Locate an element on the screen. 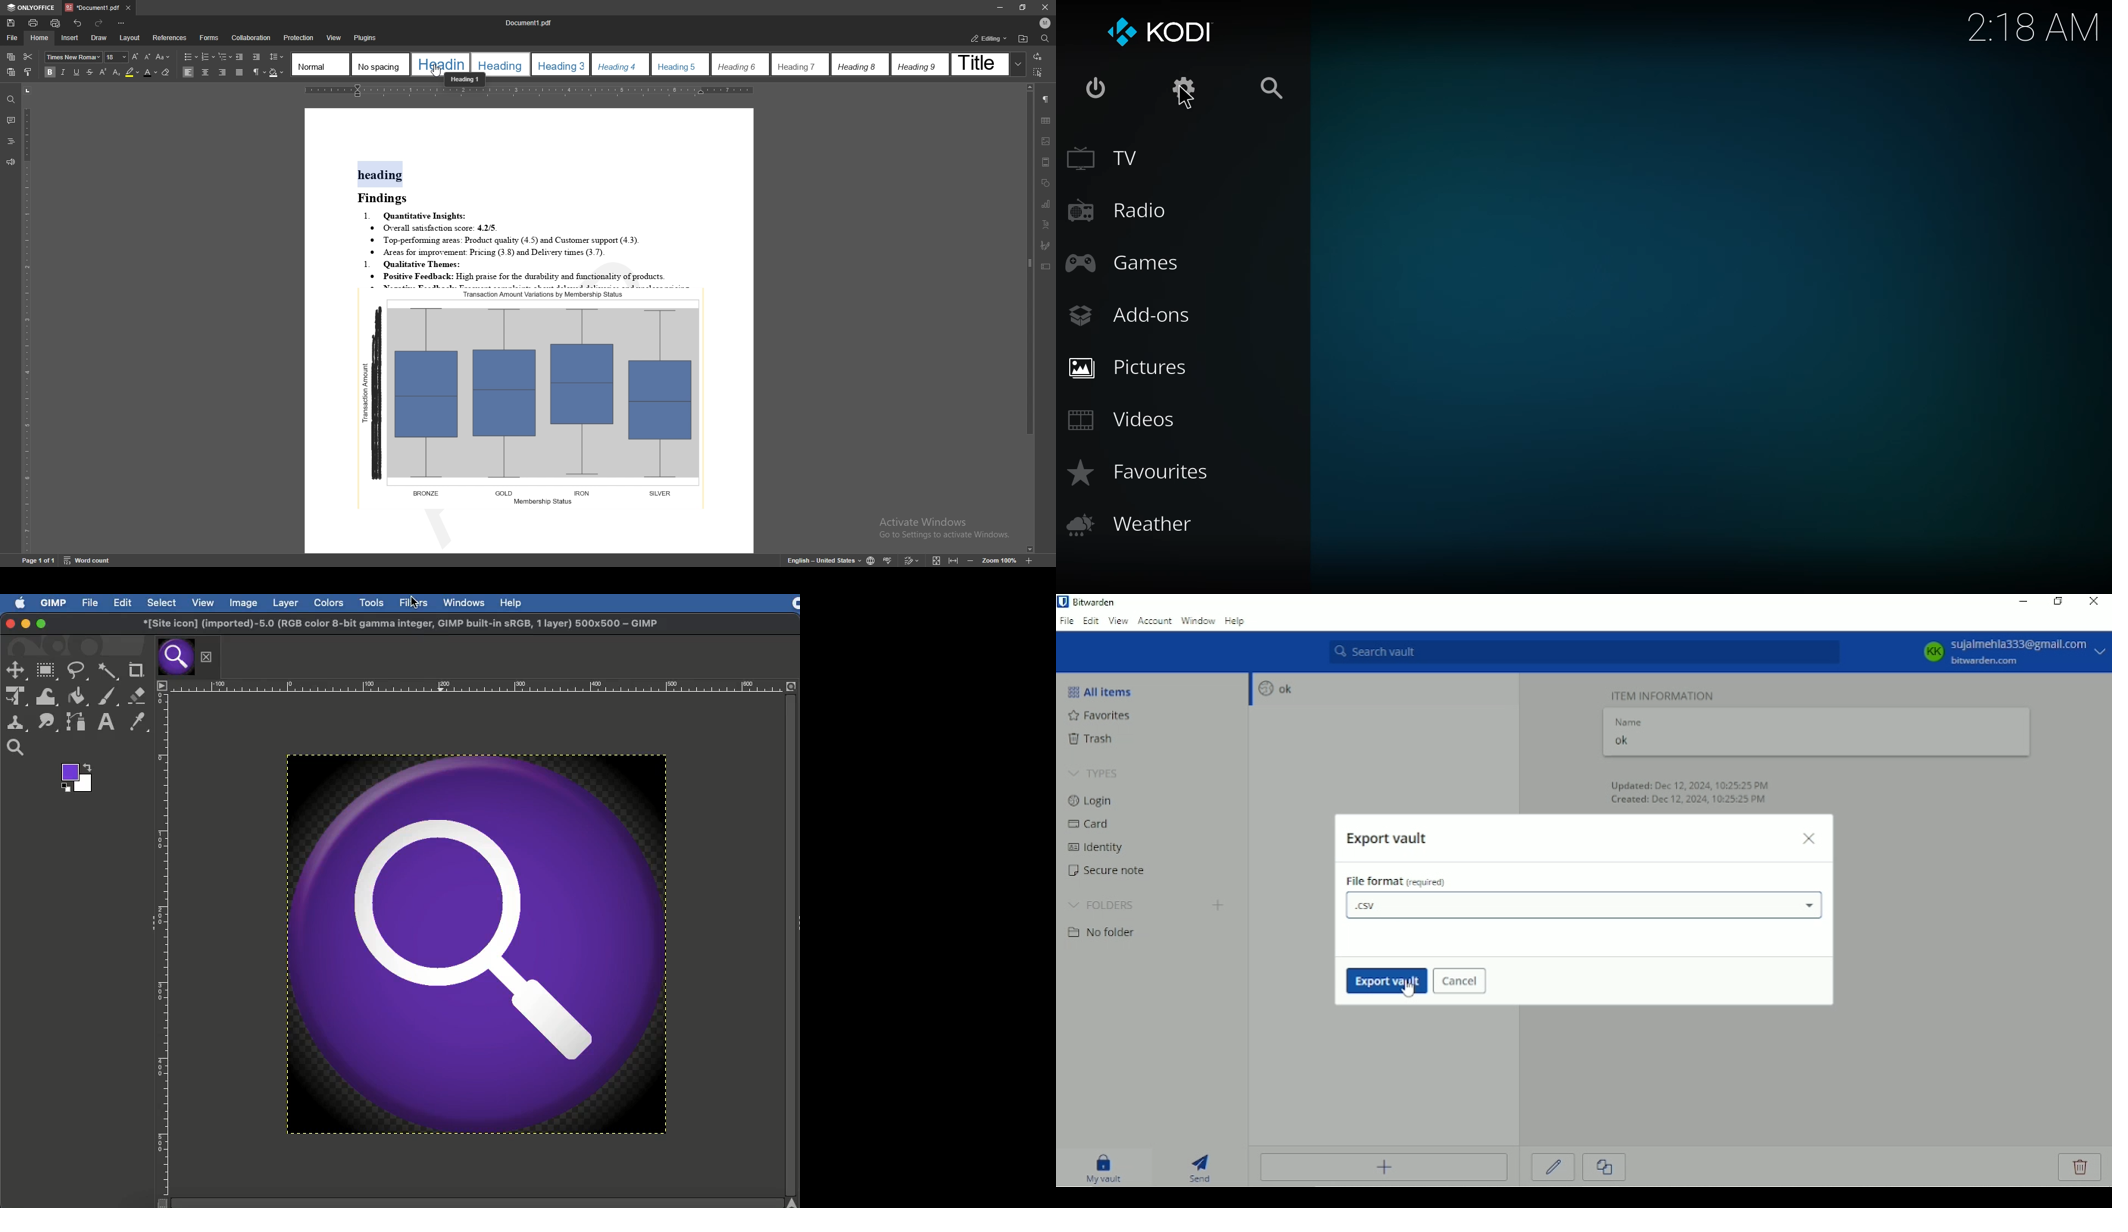  eraser is located at coordinates (167, 72).